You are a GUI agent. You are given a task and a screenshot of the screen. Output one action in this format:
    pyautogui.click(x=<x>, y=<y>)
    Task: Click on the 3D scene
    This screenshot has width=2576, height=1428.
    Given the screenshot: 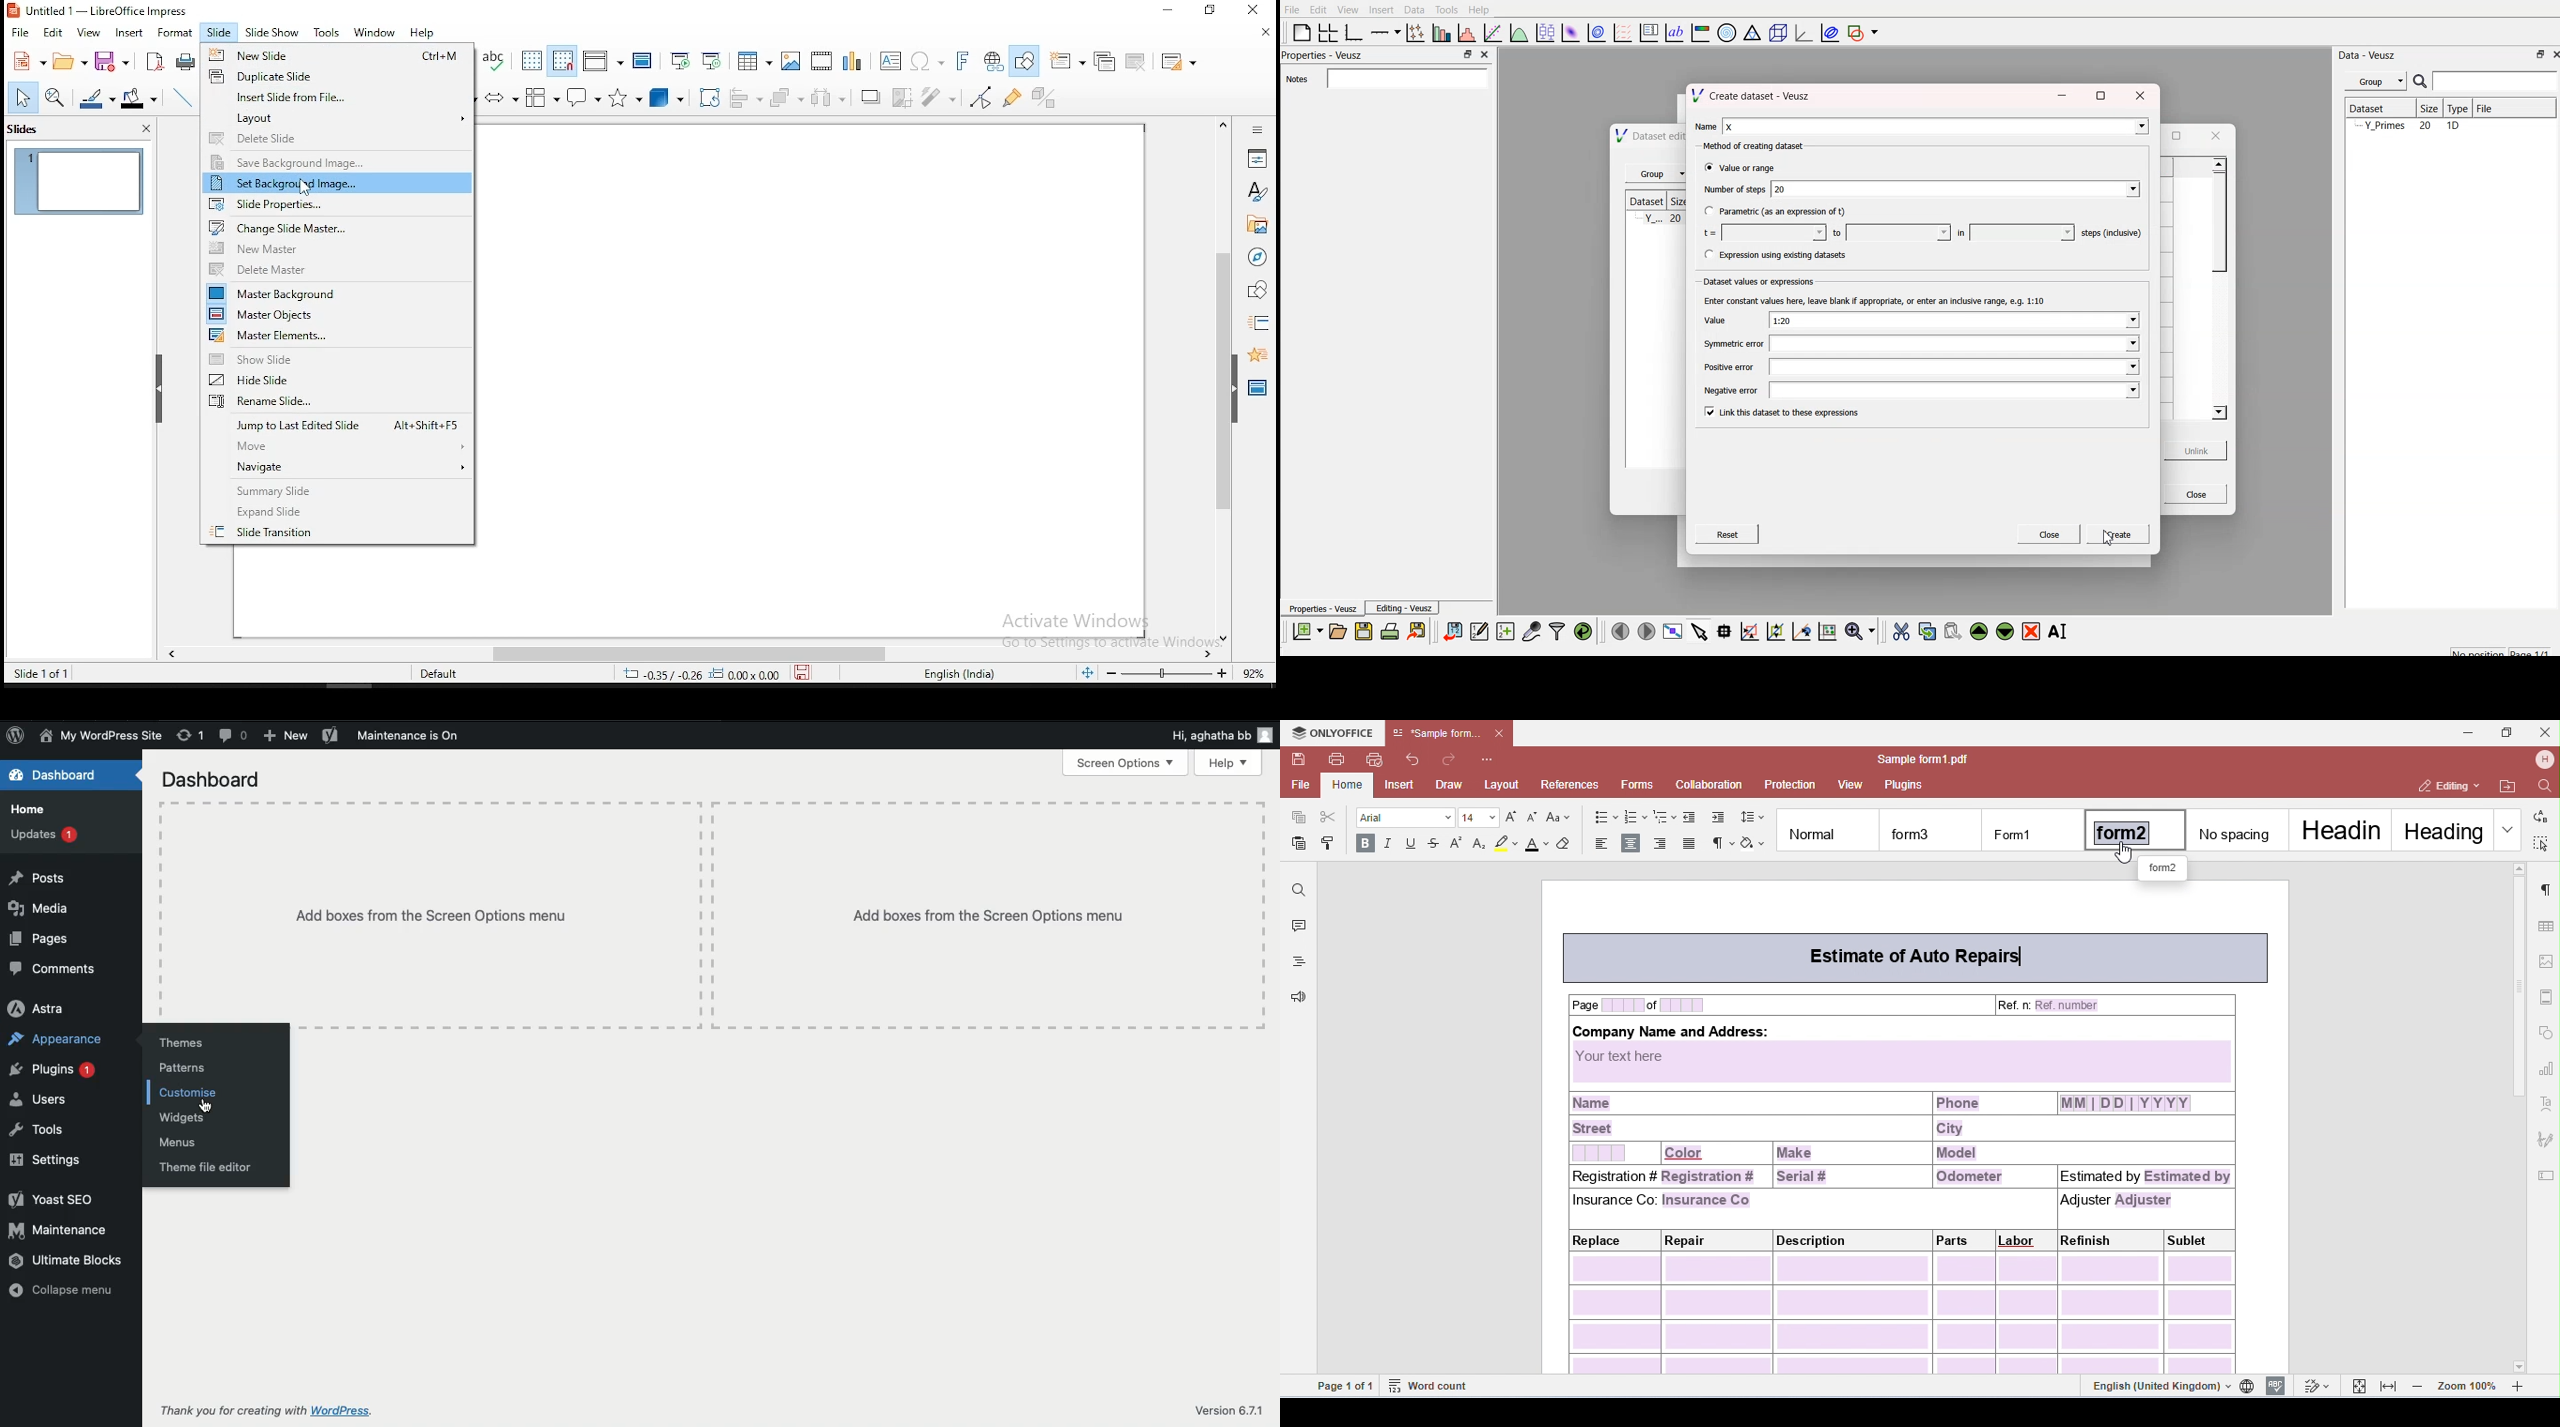 What is the action you would take?
    pyautogui.click(x=1778, y=34)
    